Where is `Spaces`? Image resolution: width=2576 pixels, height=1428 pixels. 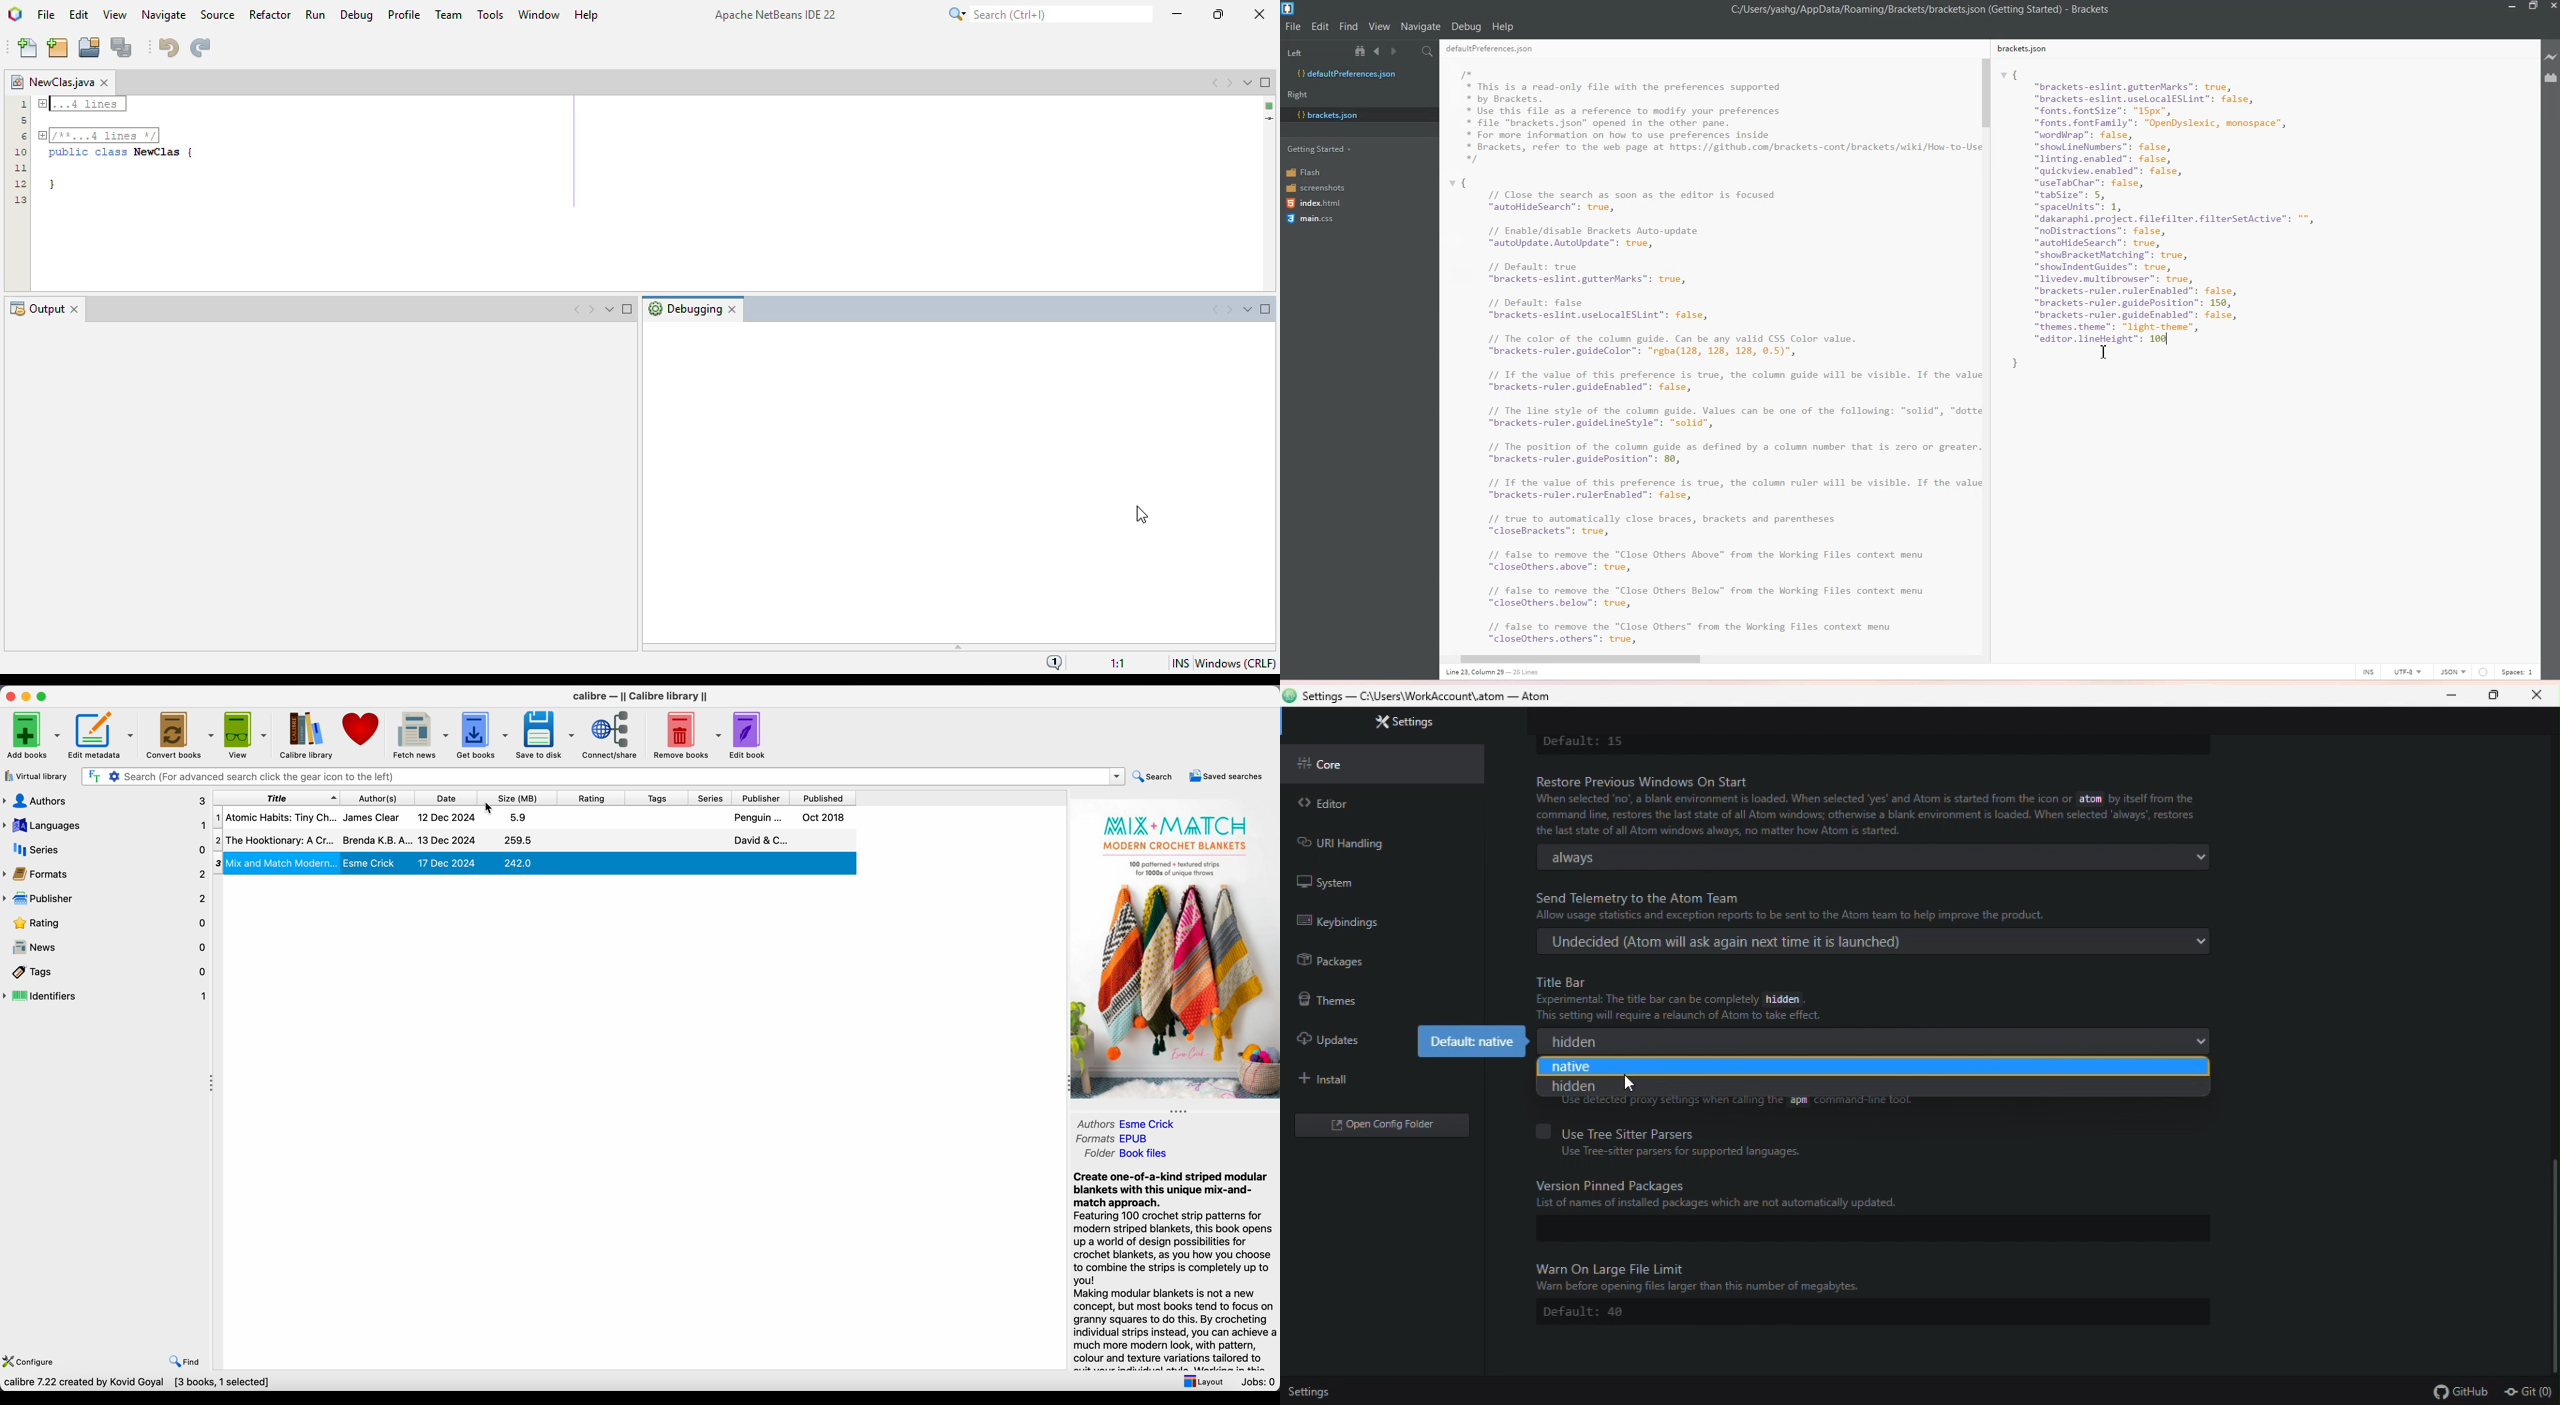 Spaces is located at coordinates (2518, 672).